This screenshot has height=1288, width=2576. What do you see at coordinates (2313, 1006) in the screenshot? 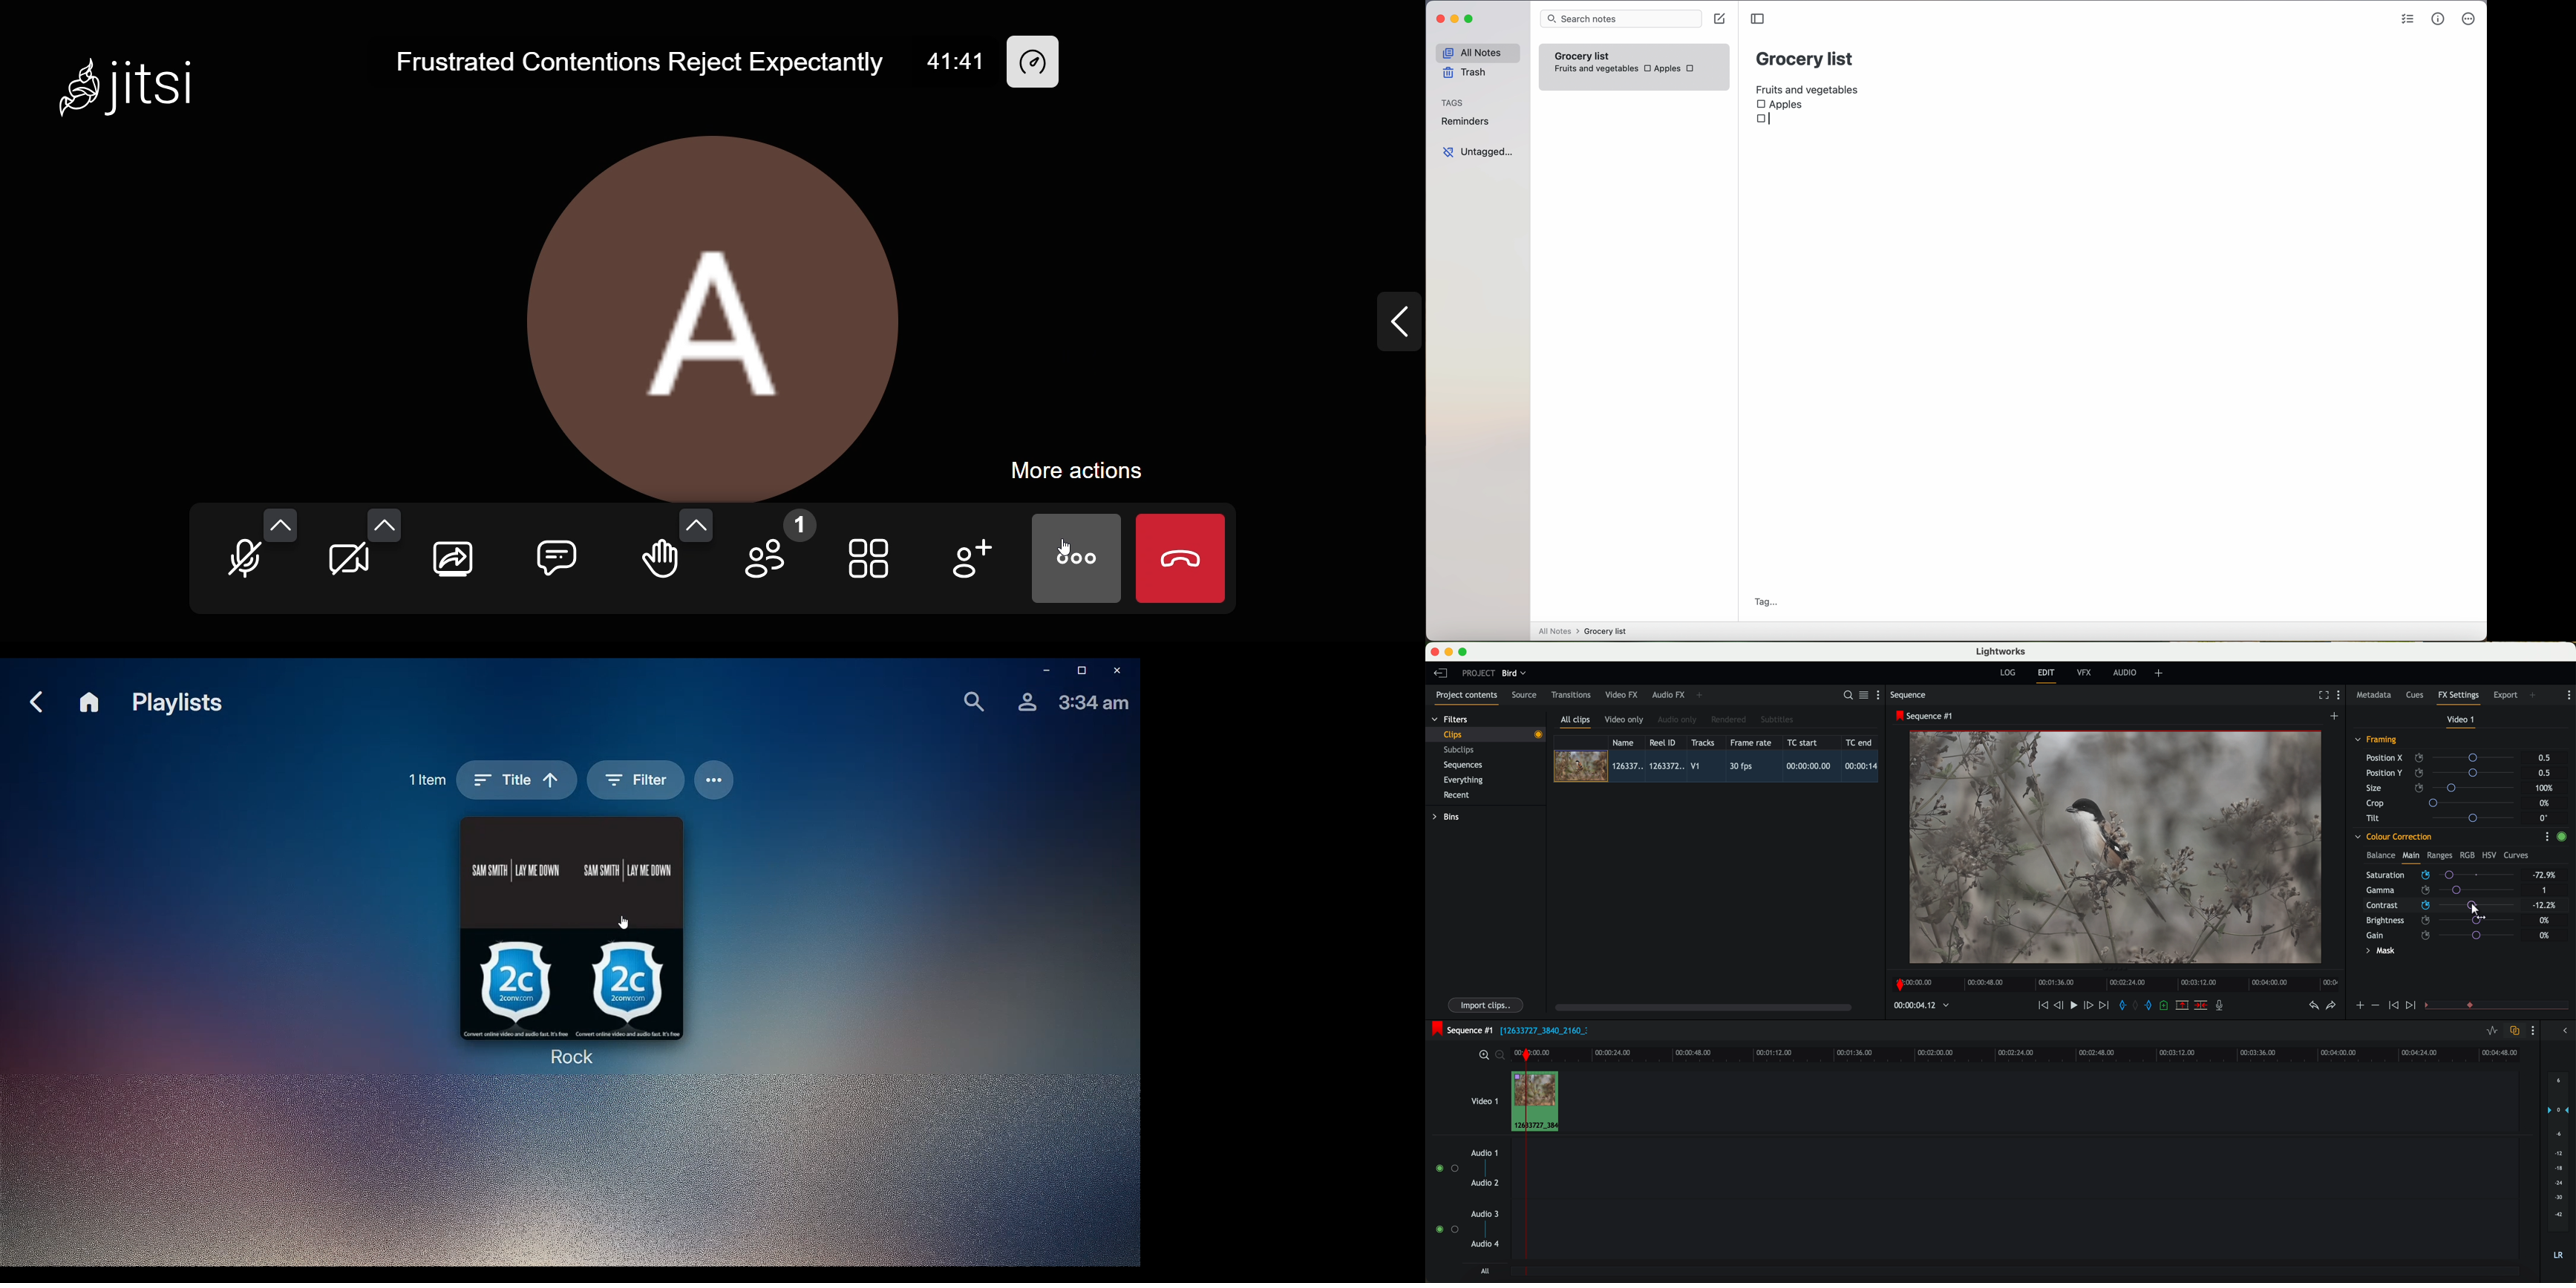
I see `undo` at bounding box center [2313, 1006].